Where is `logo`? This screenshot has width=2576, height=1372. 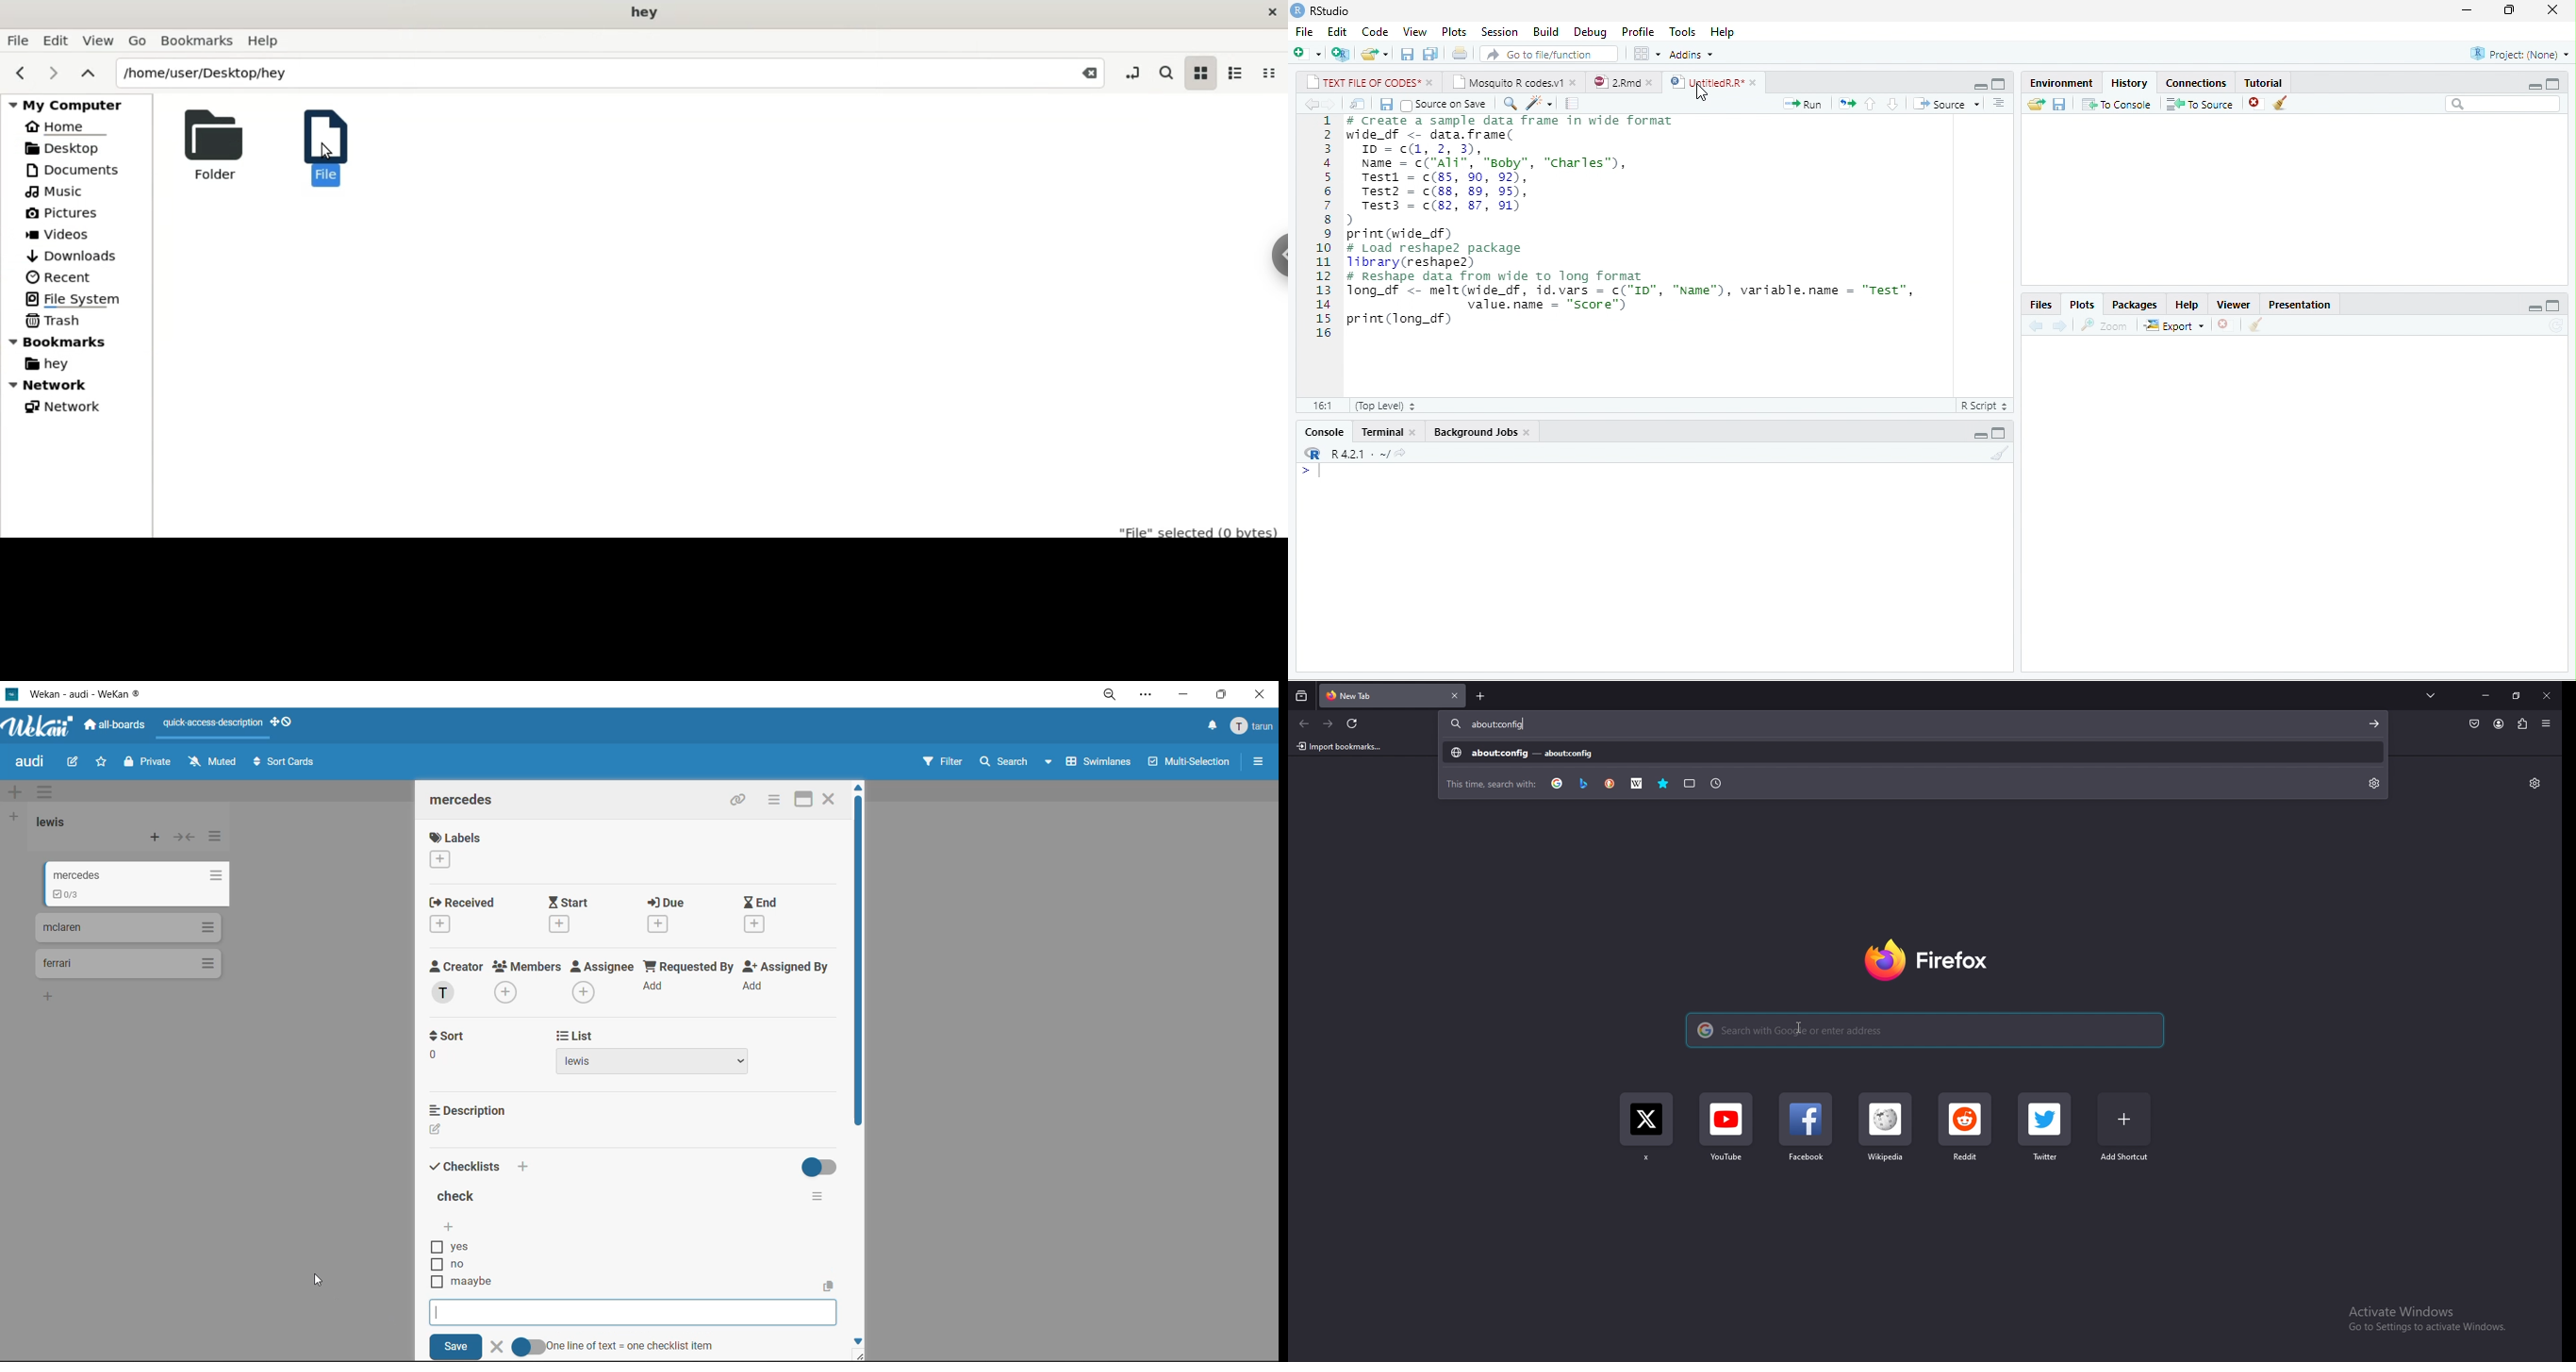
logo is located at coordinates (1298, 9).